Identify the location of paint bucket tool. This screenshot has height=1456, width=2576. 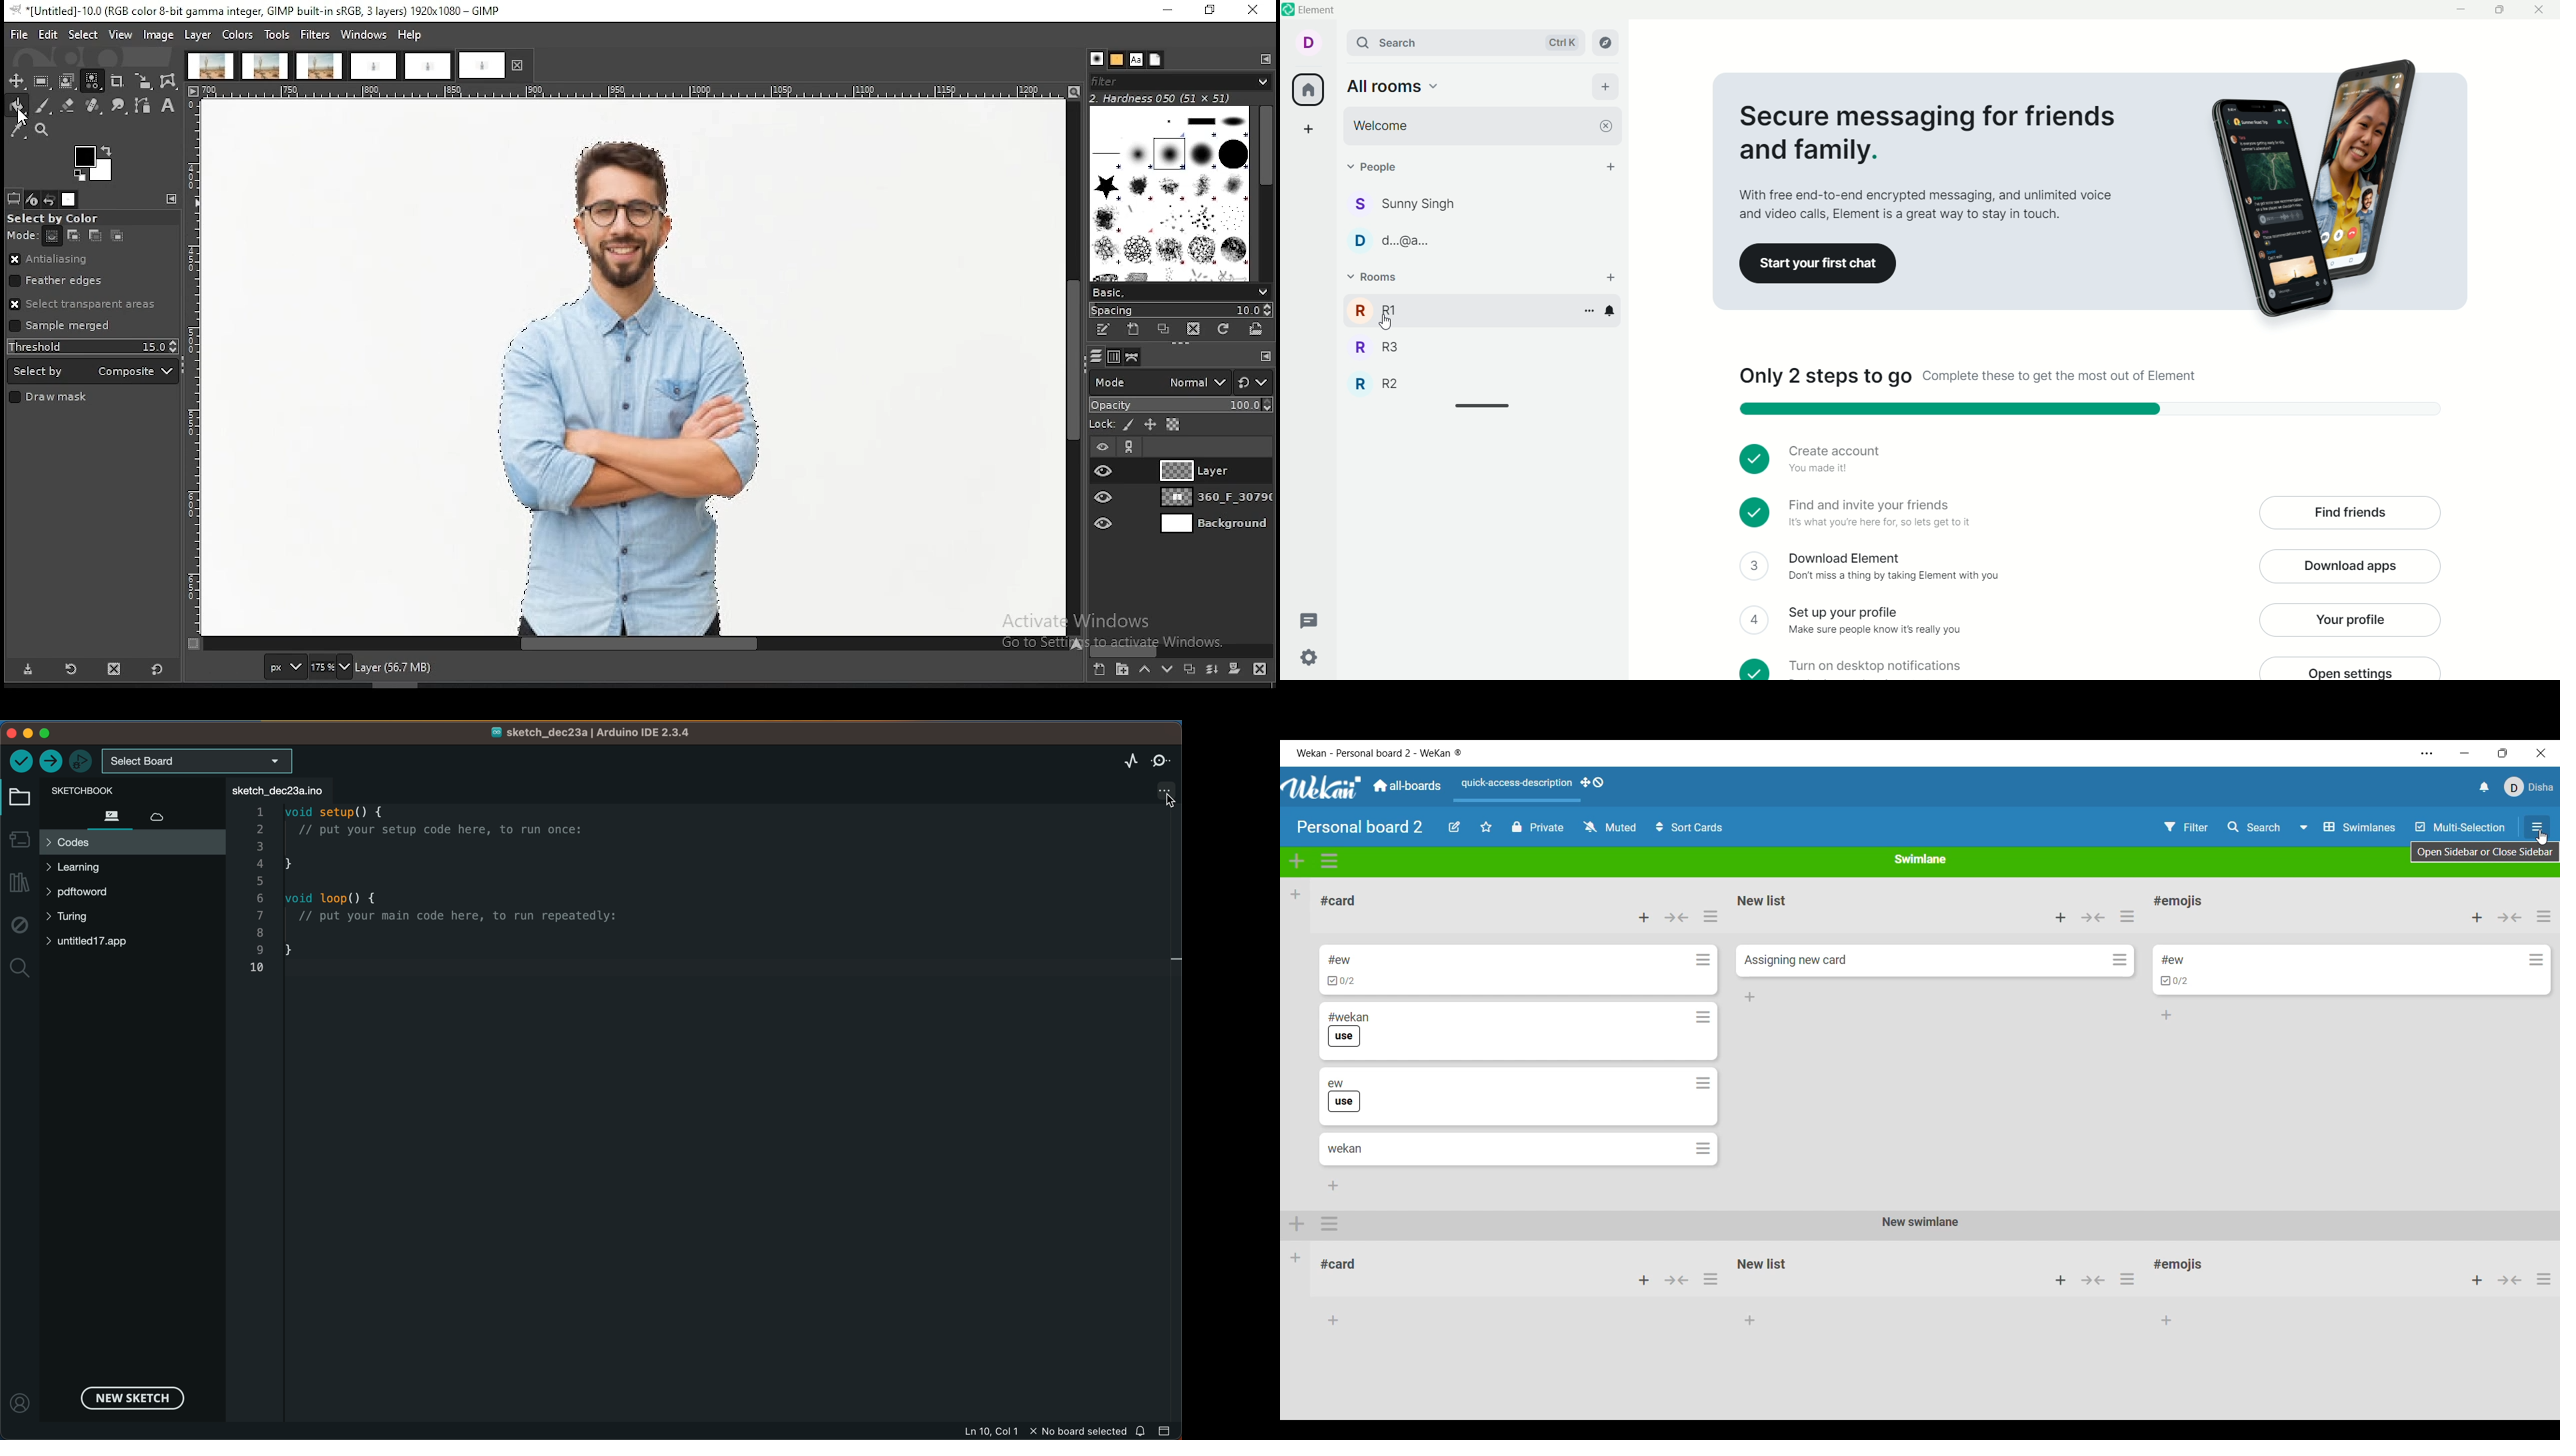
(15, 106).